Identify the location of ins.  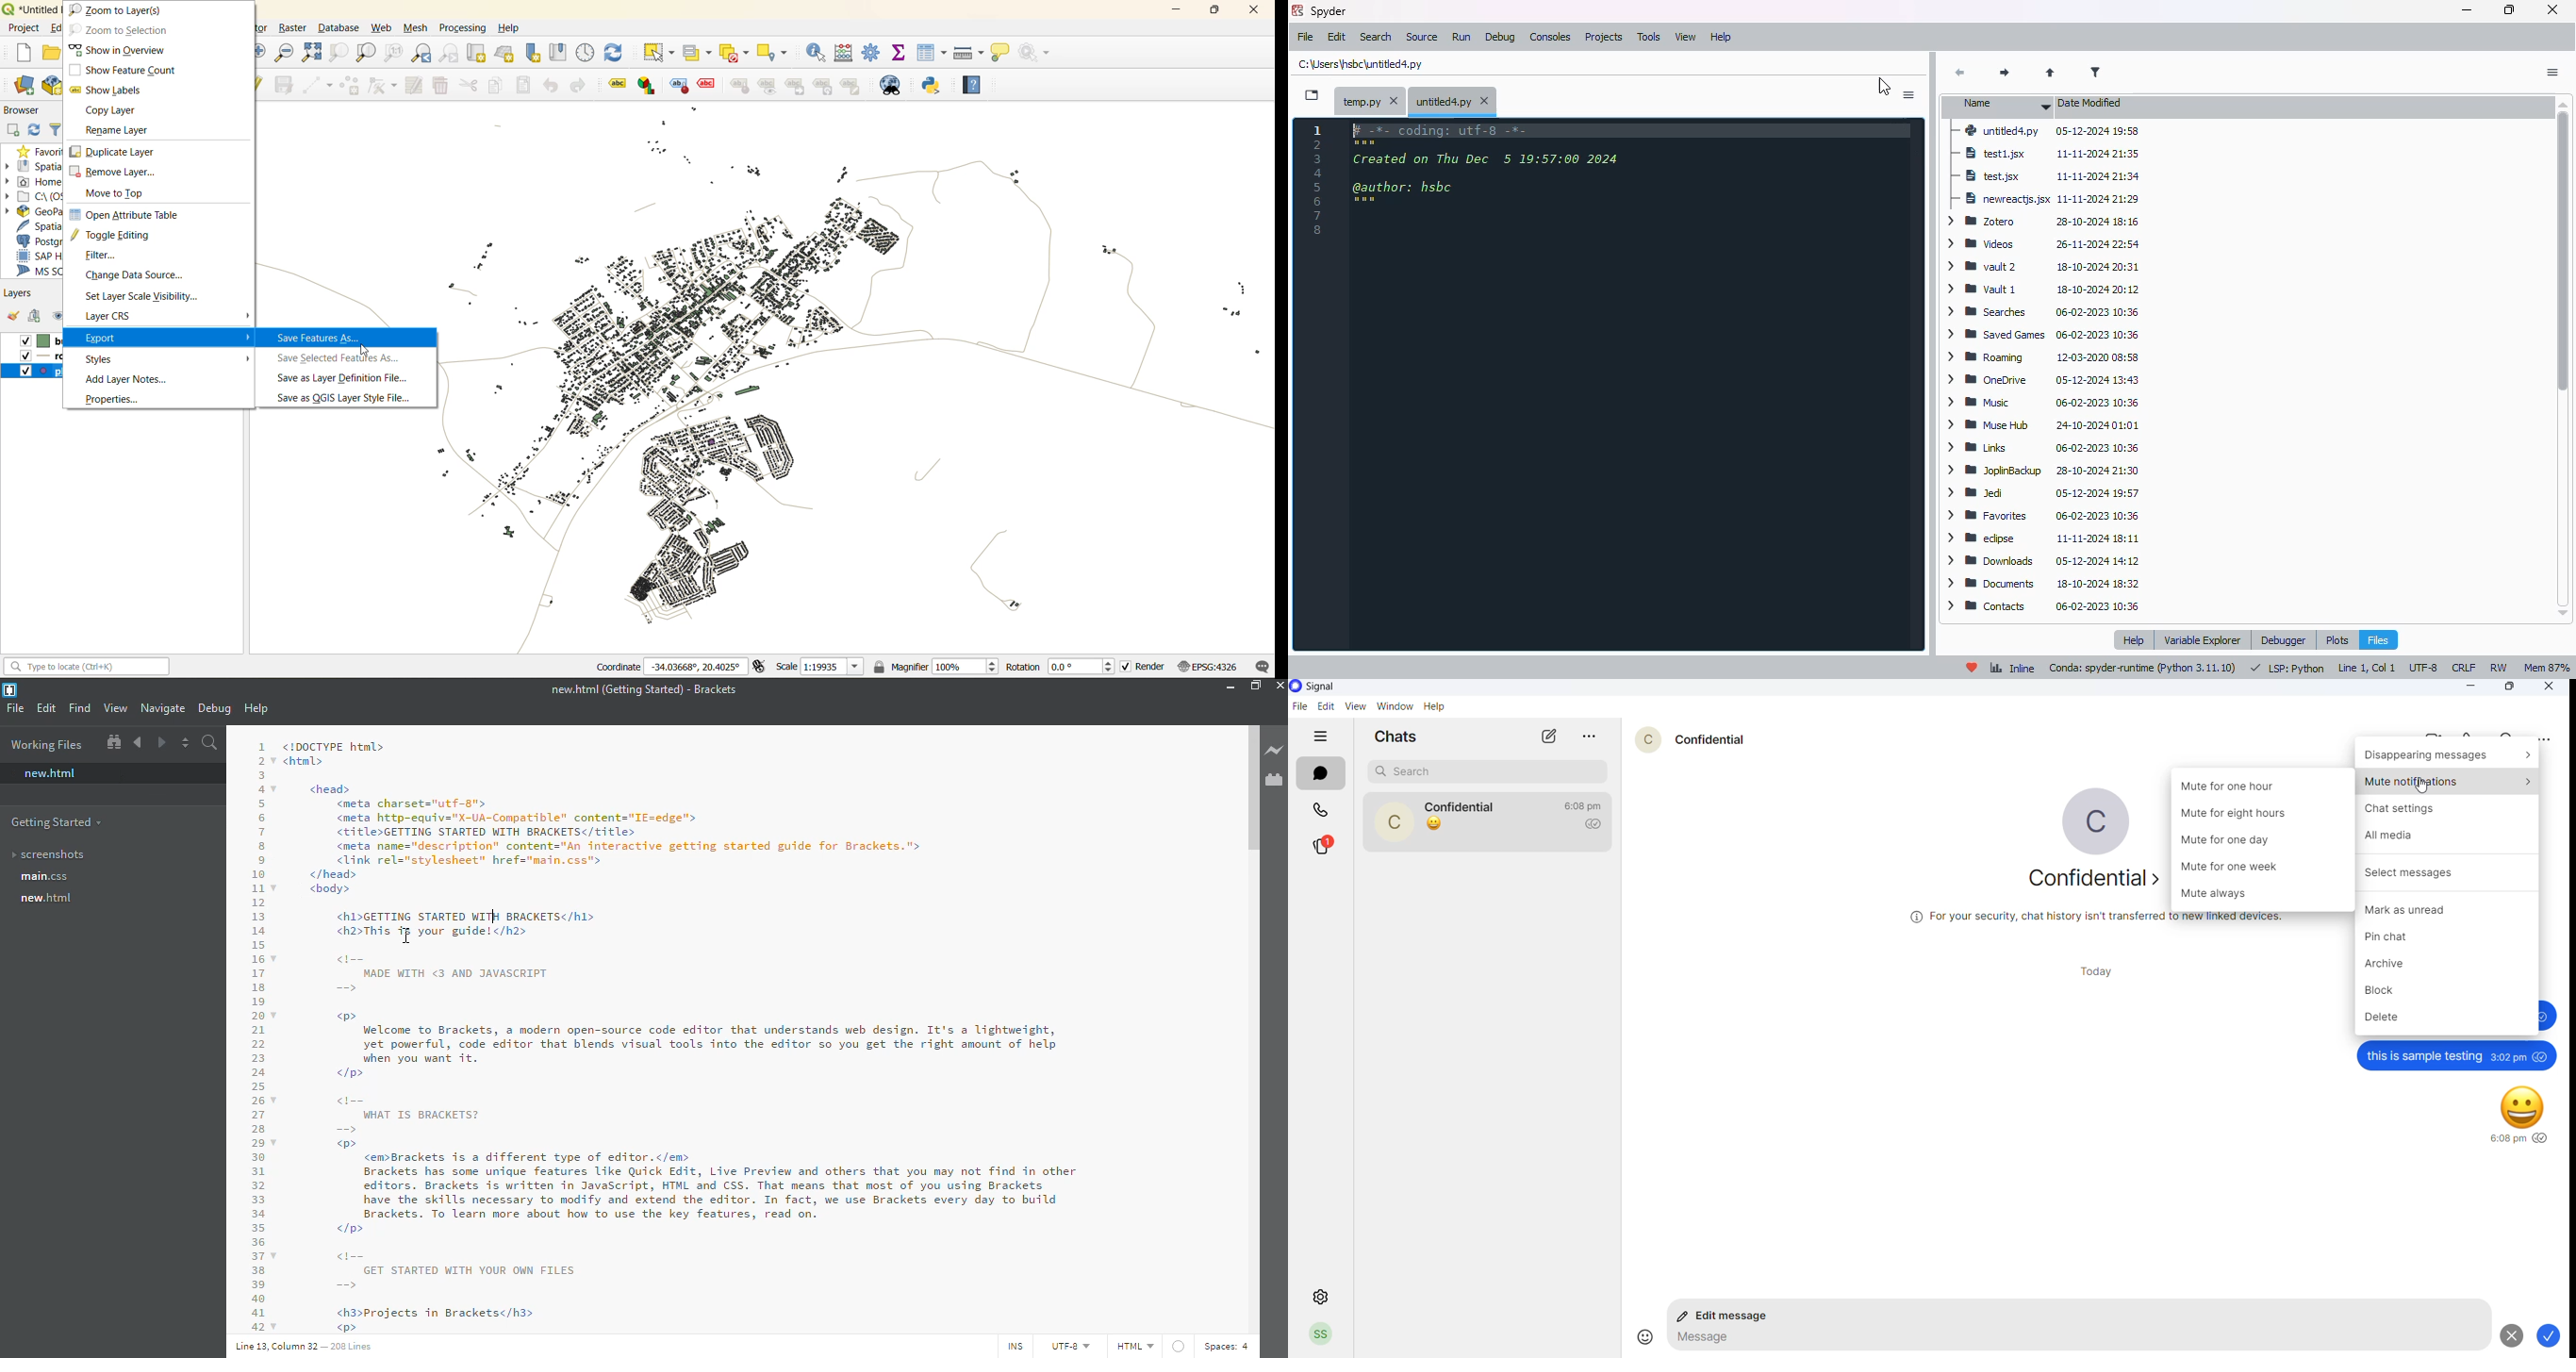
(1013, 1347).